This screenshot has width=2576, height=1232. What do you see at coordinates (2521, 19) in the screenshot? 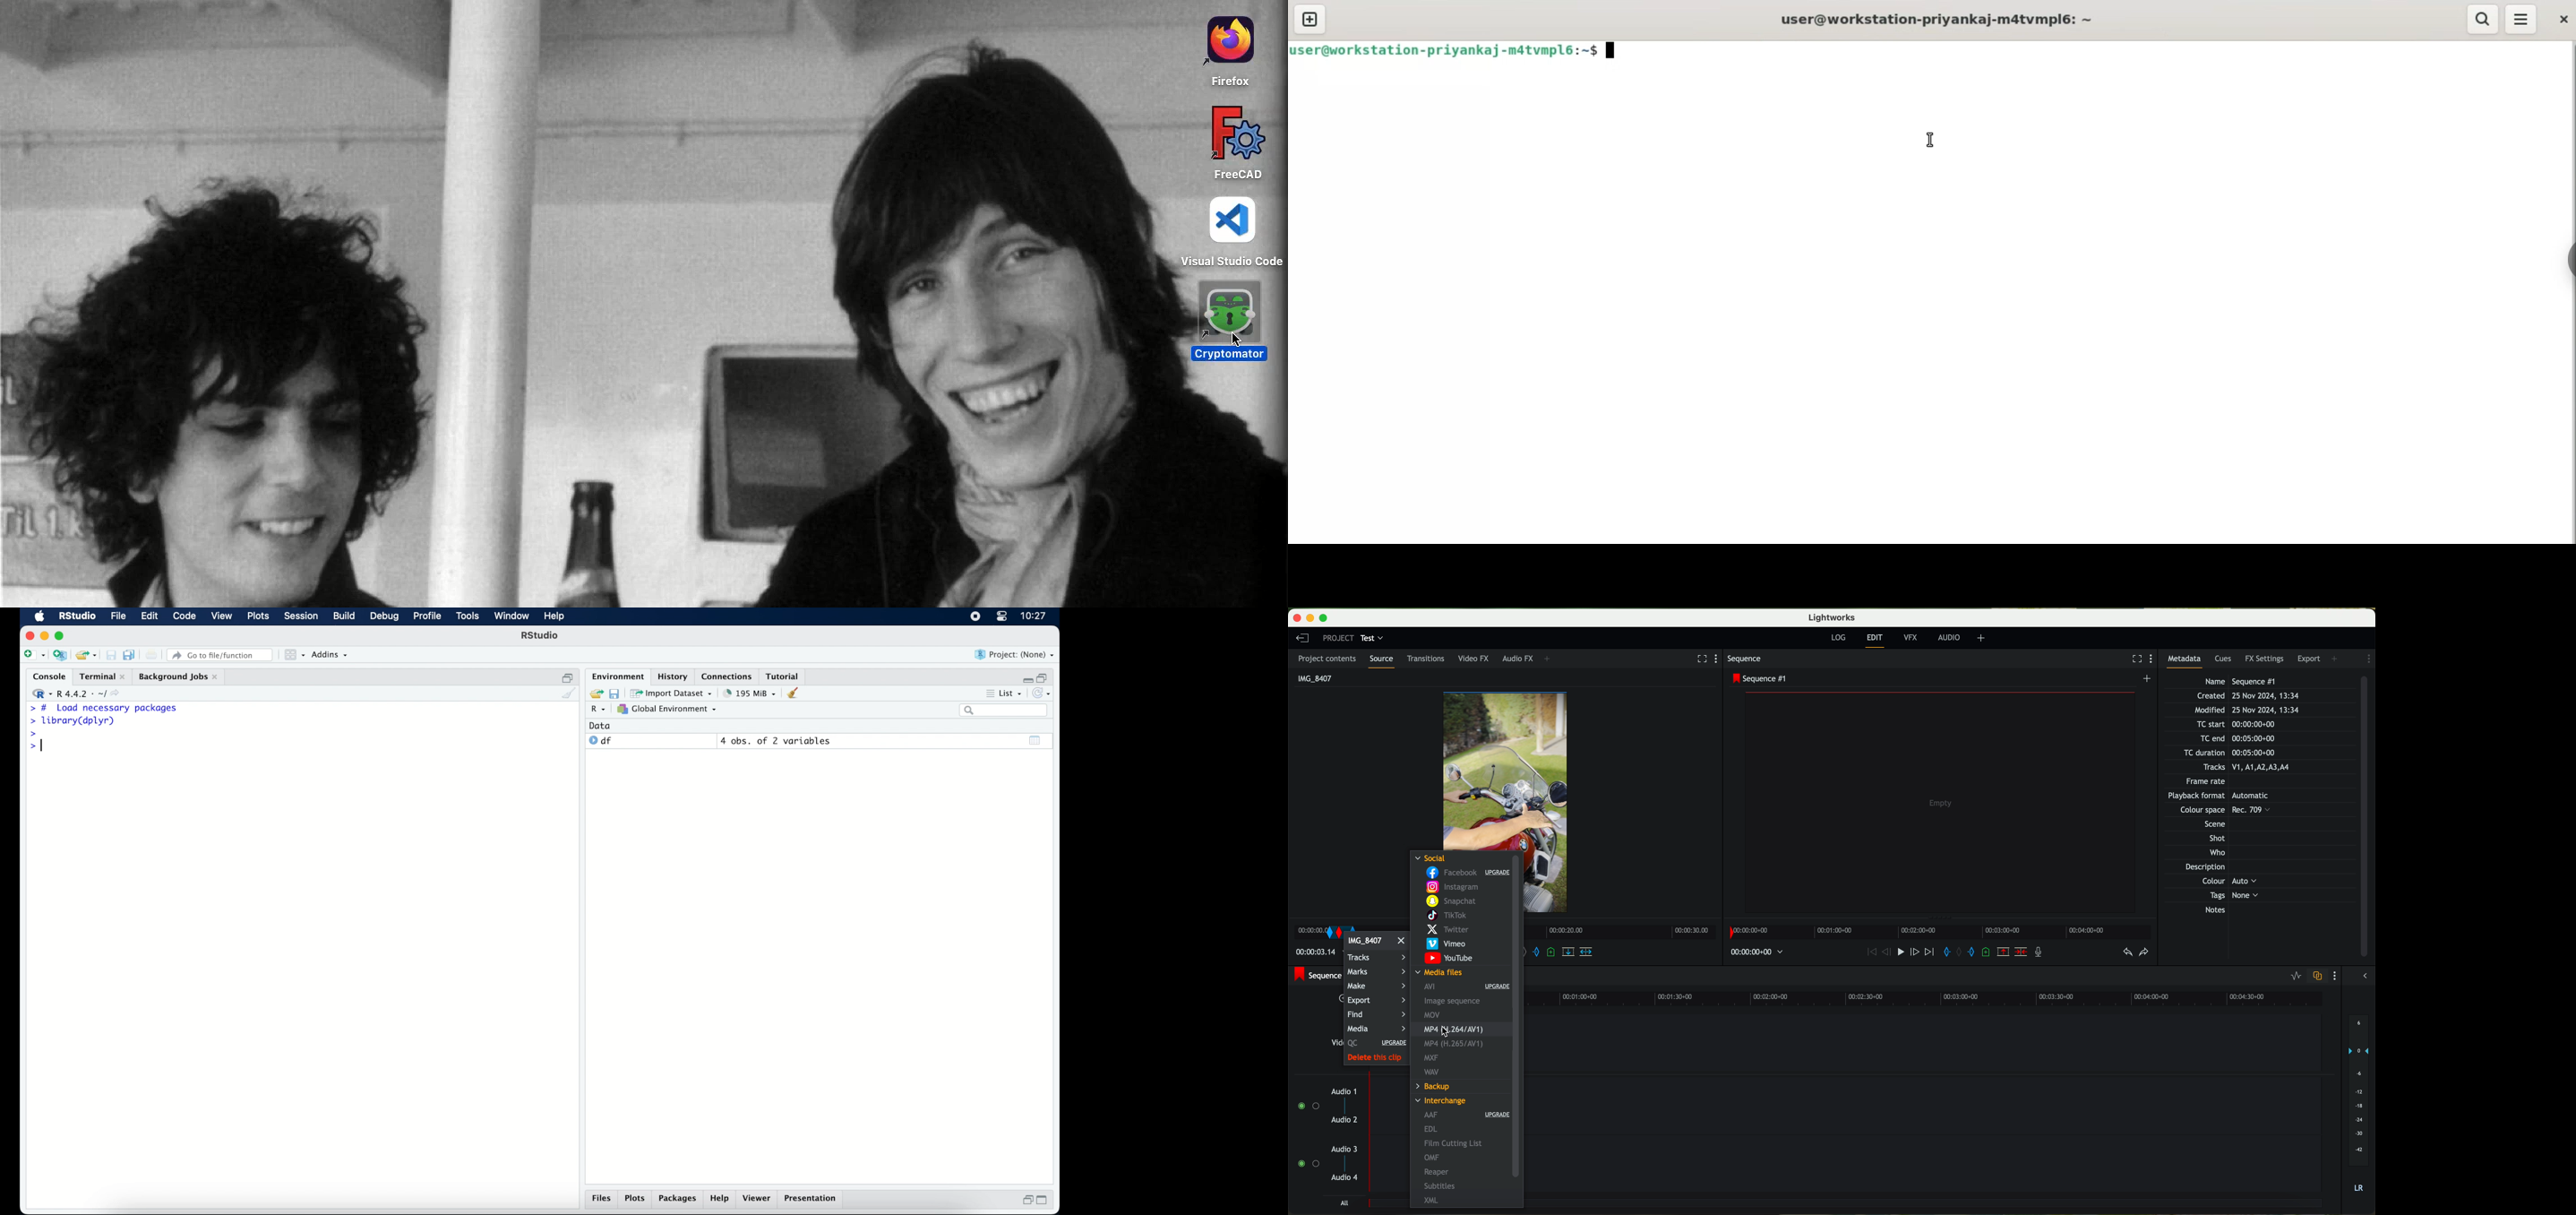
I see `menu` at bounding box center [2521, 19].